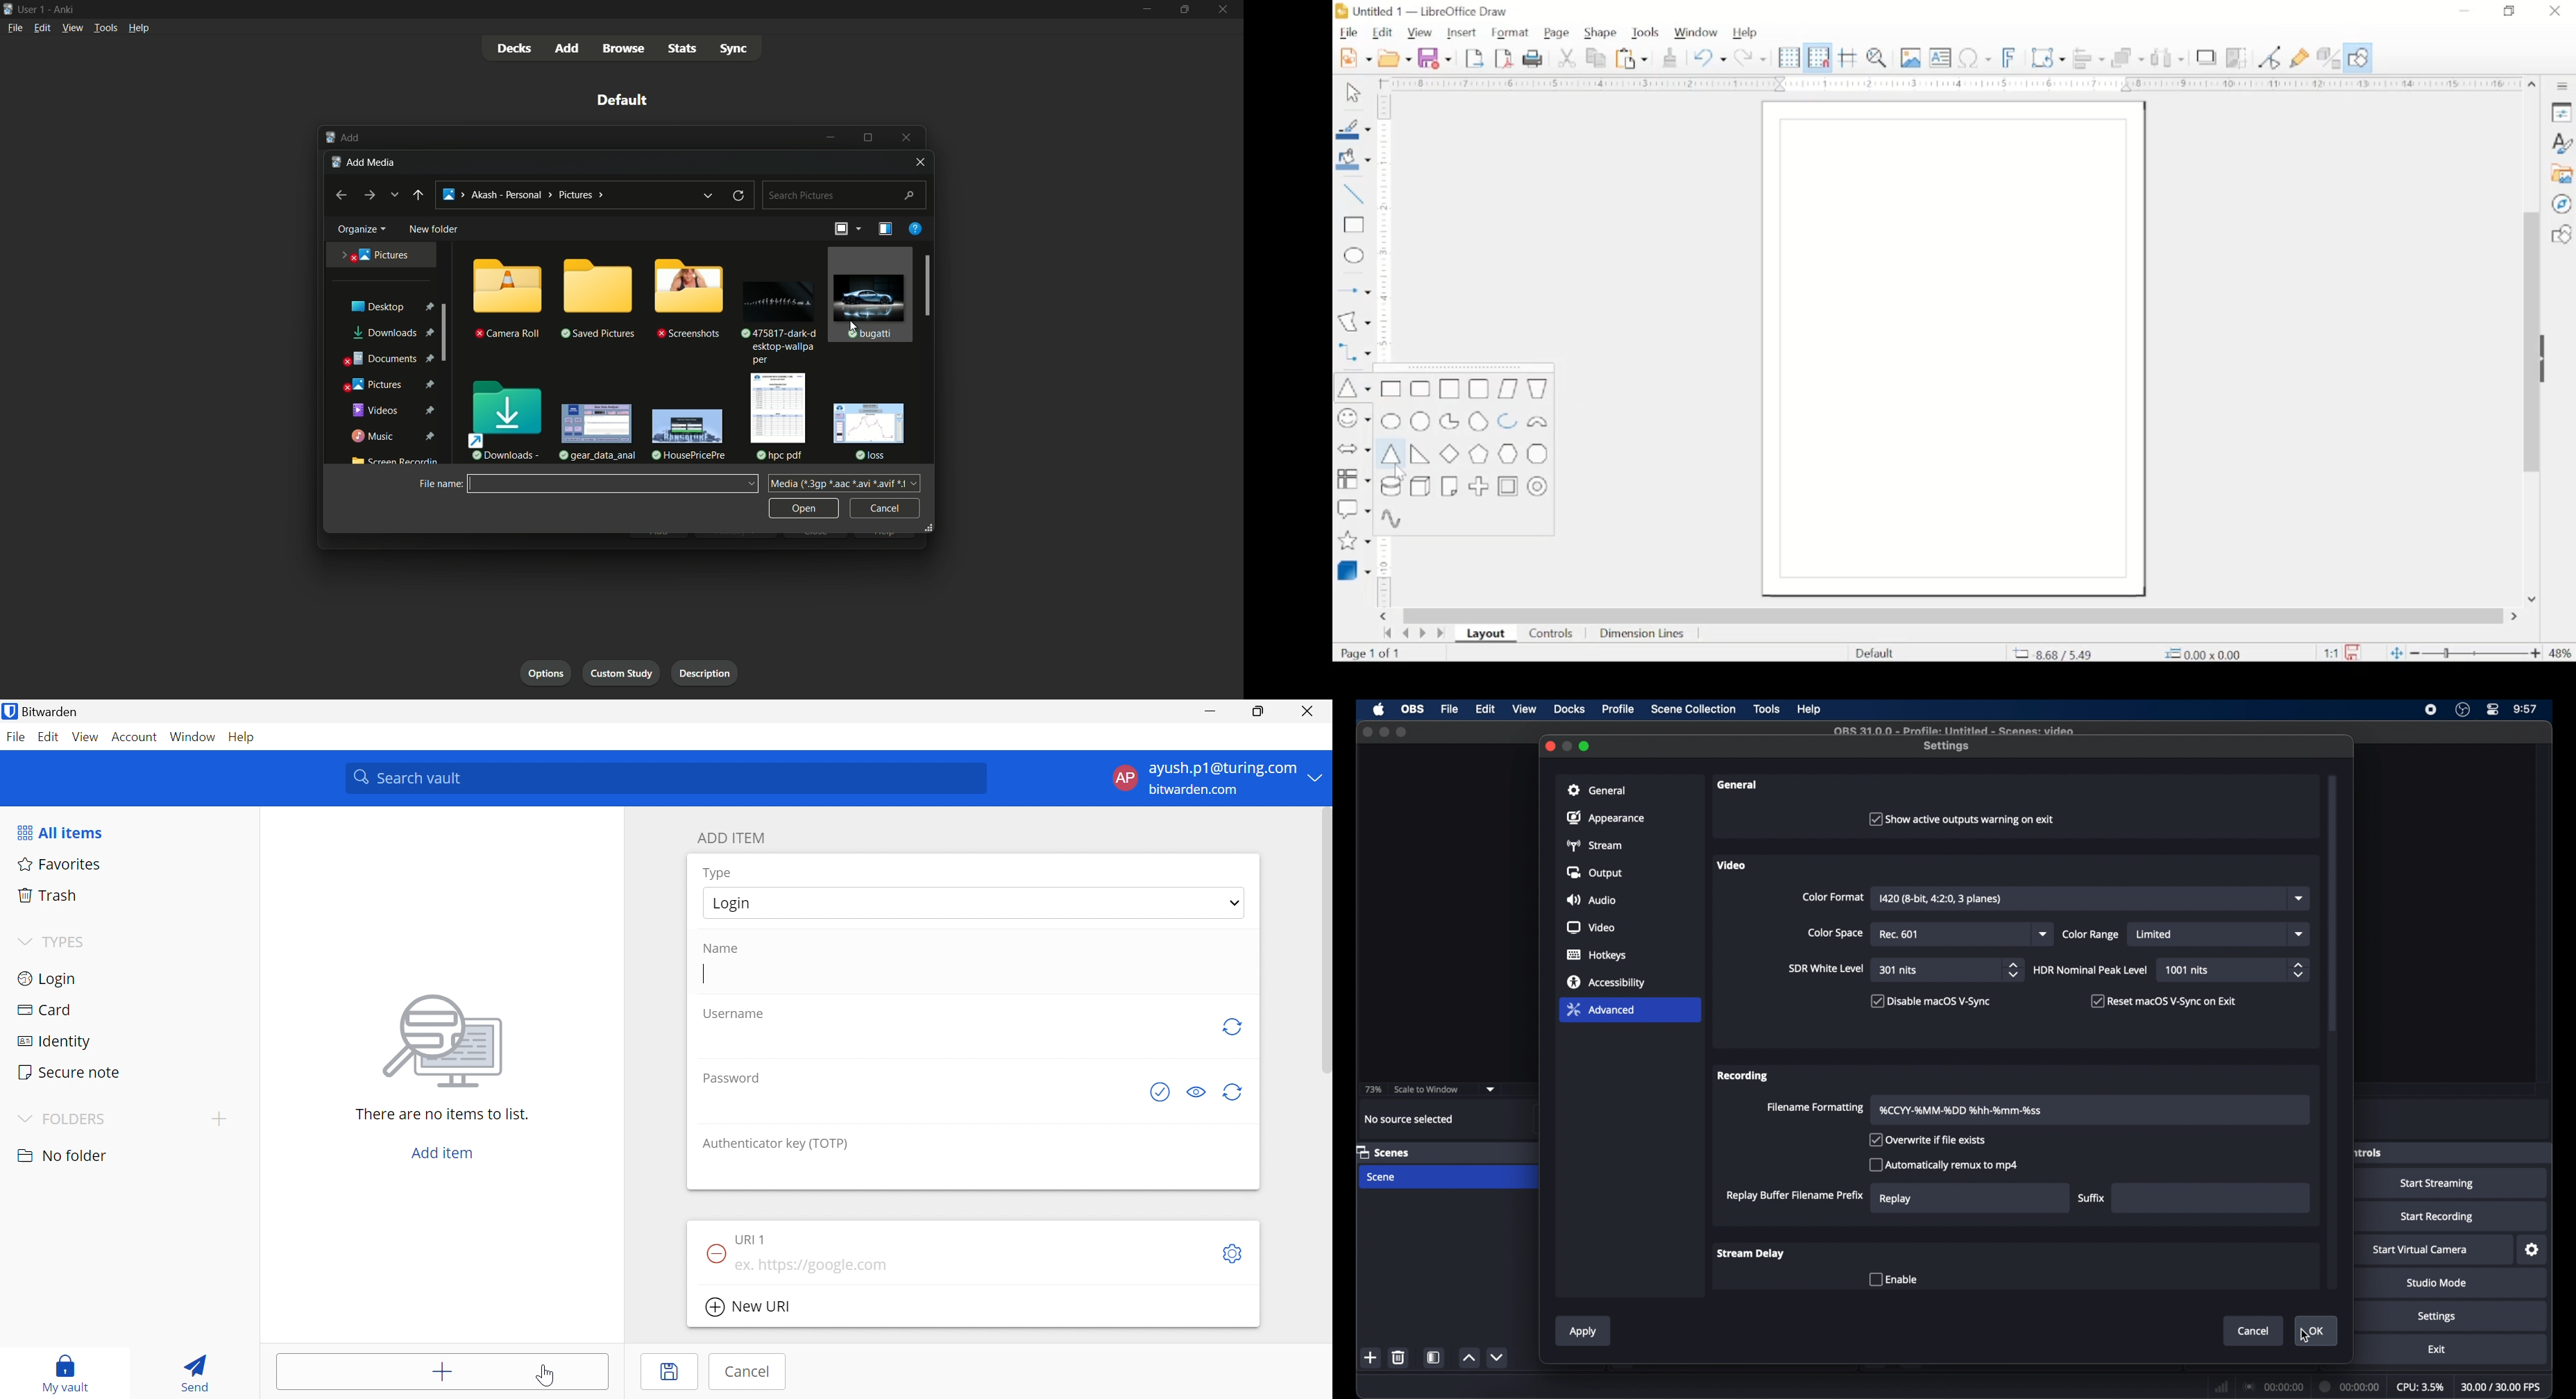 Image resolution: width=2576 pixels, height=1400 pixels. What do you see at coordinates (1406, 633) in the screenshot?
I see `previous page` at bounding box center [1406, 633].